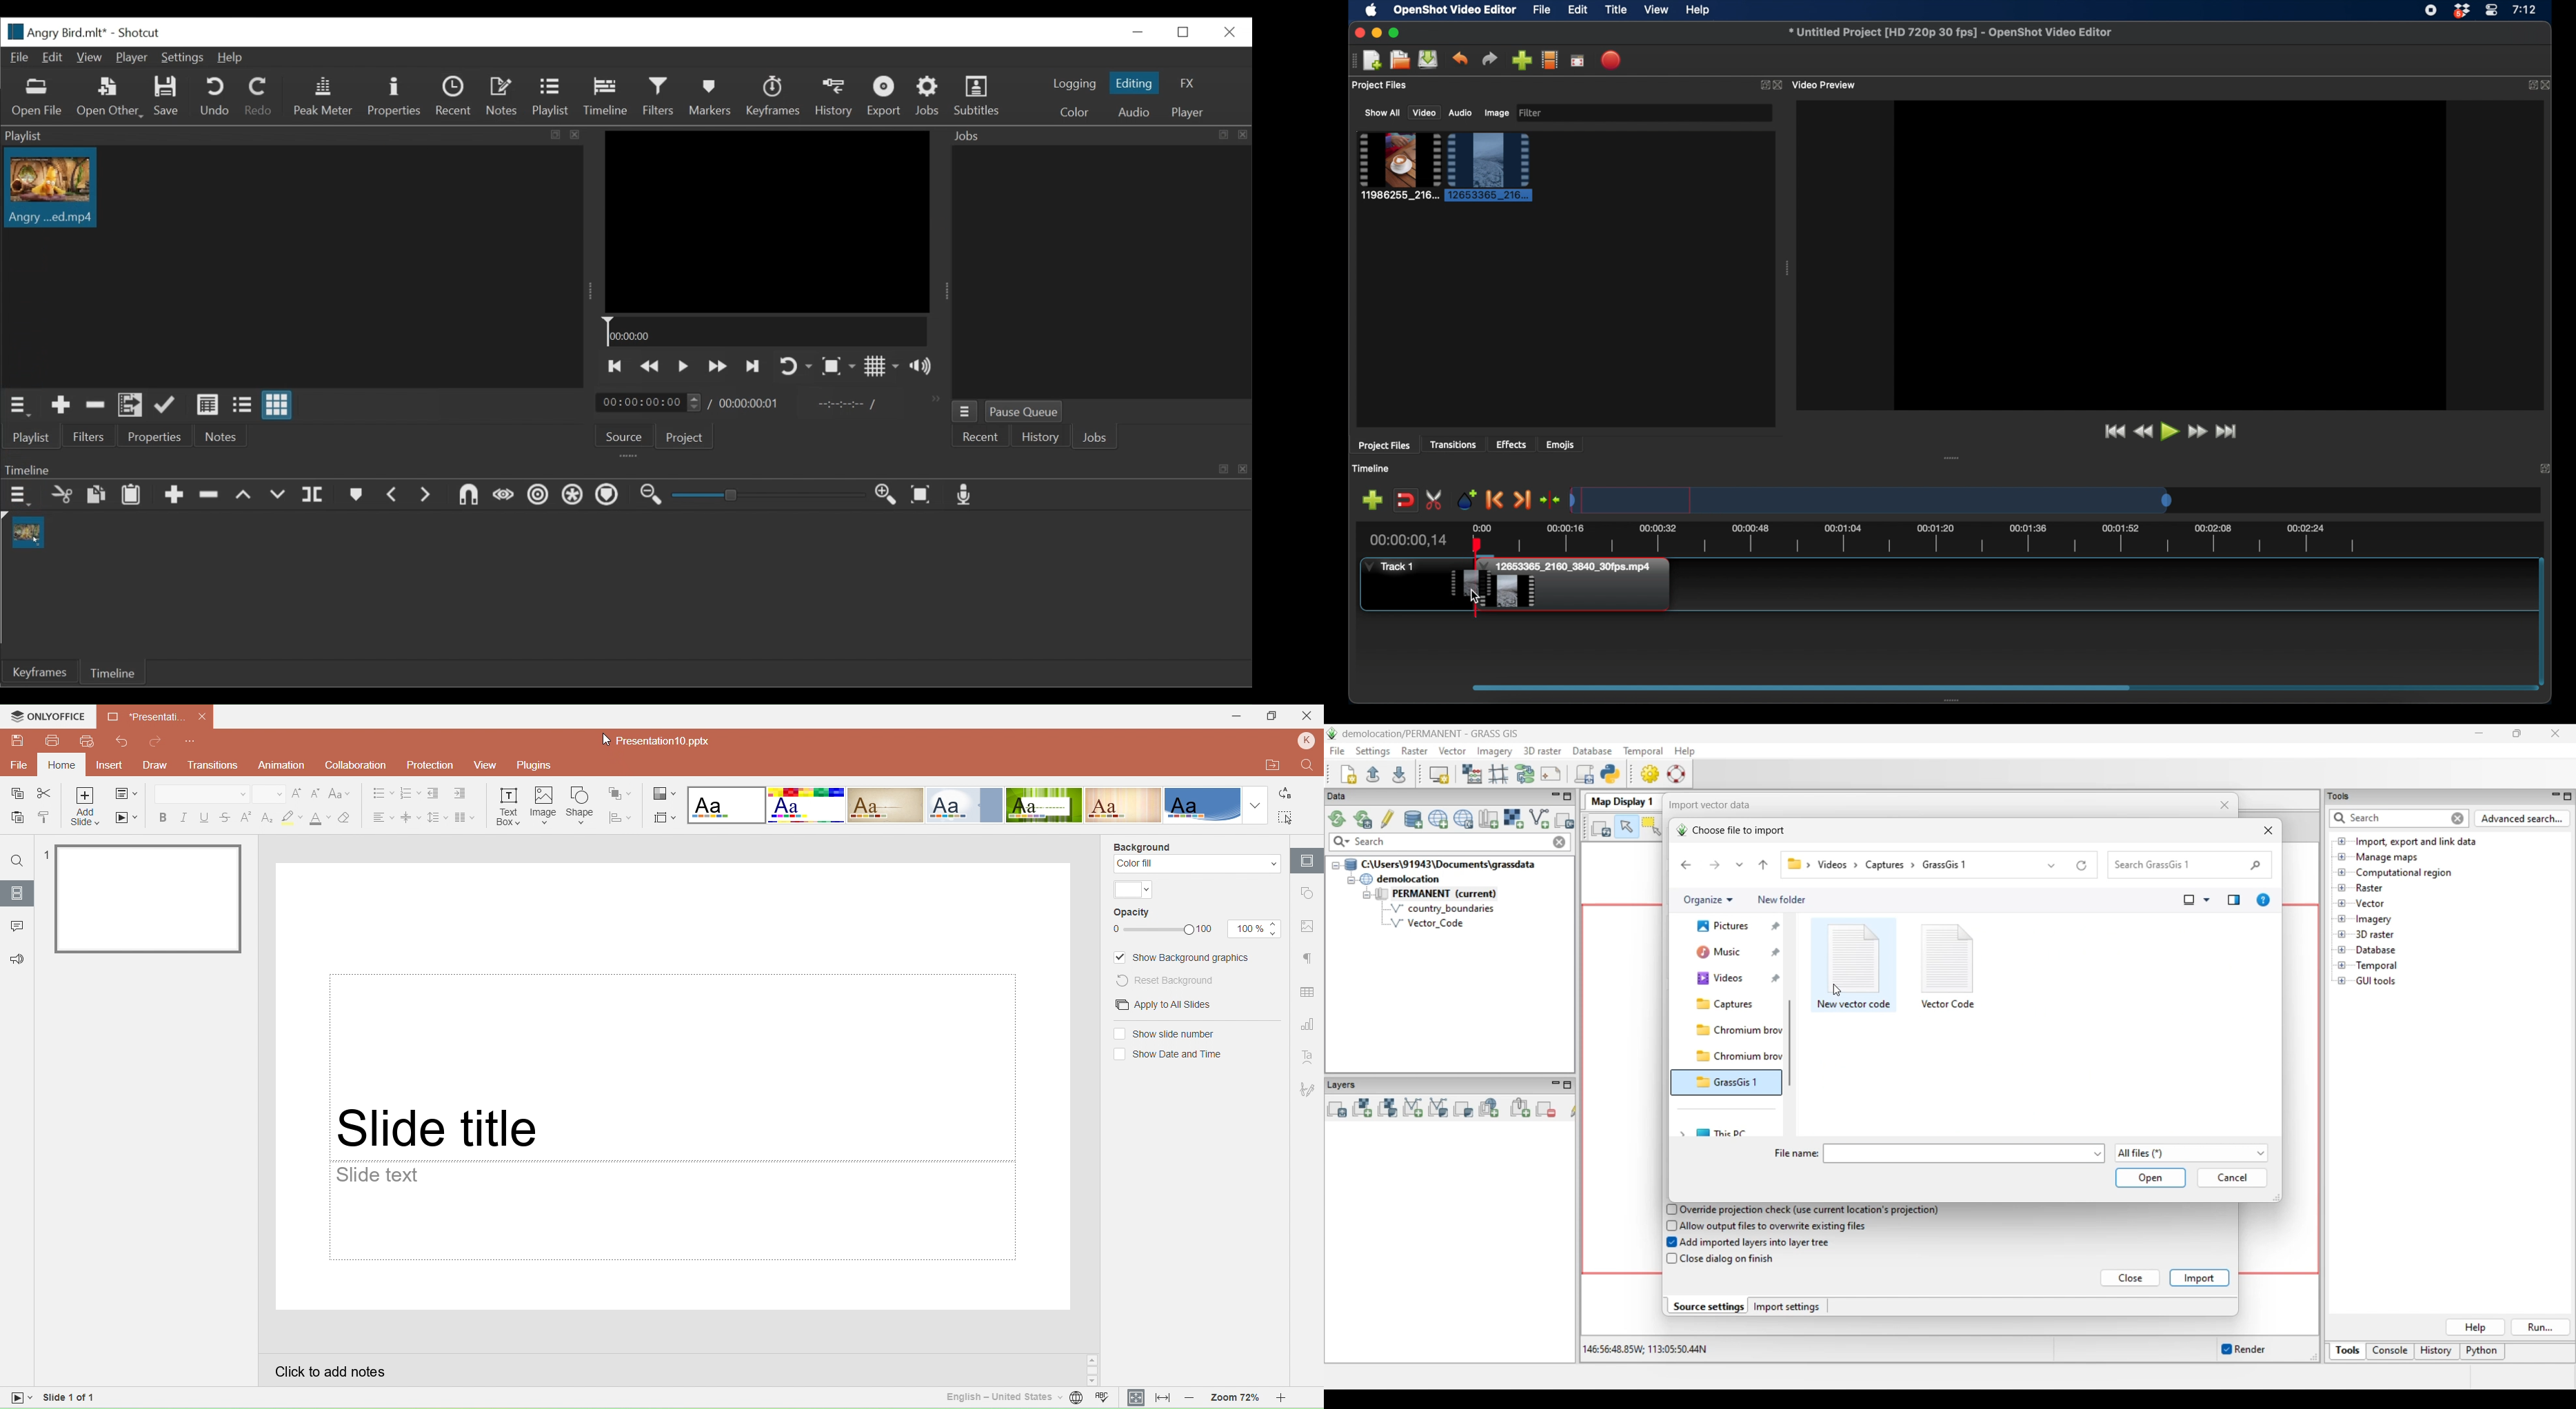 The height and width of the screenshot is (1428, 2576). Describe the element at coordinates (1373, 499) in the screenshot. I see `add track` at that location.